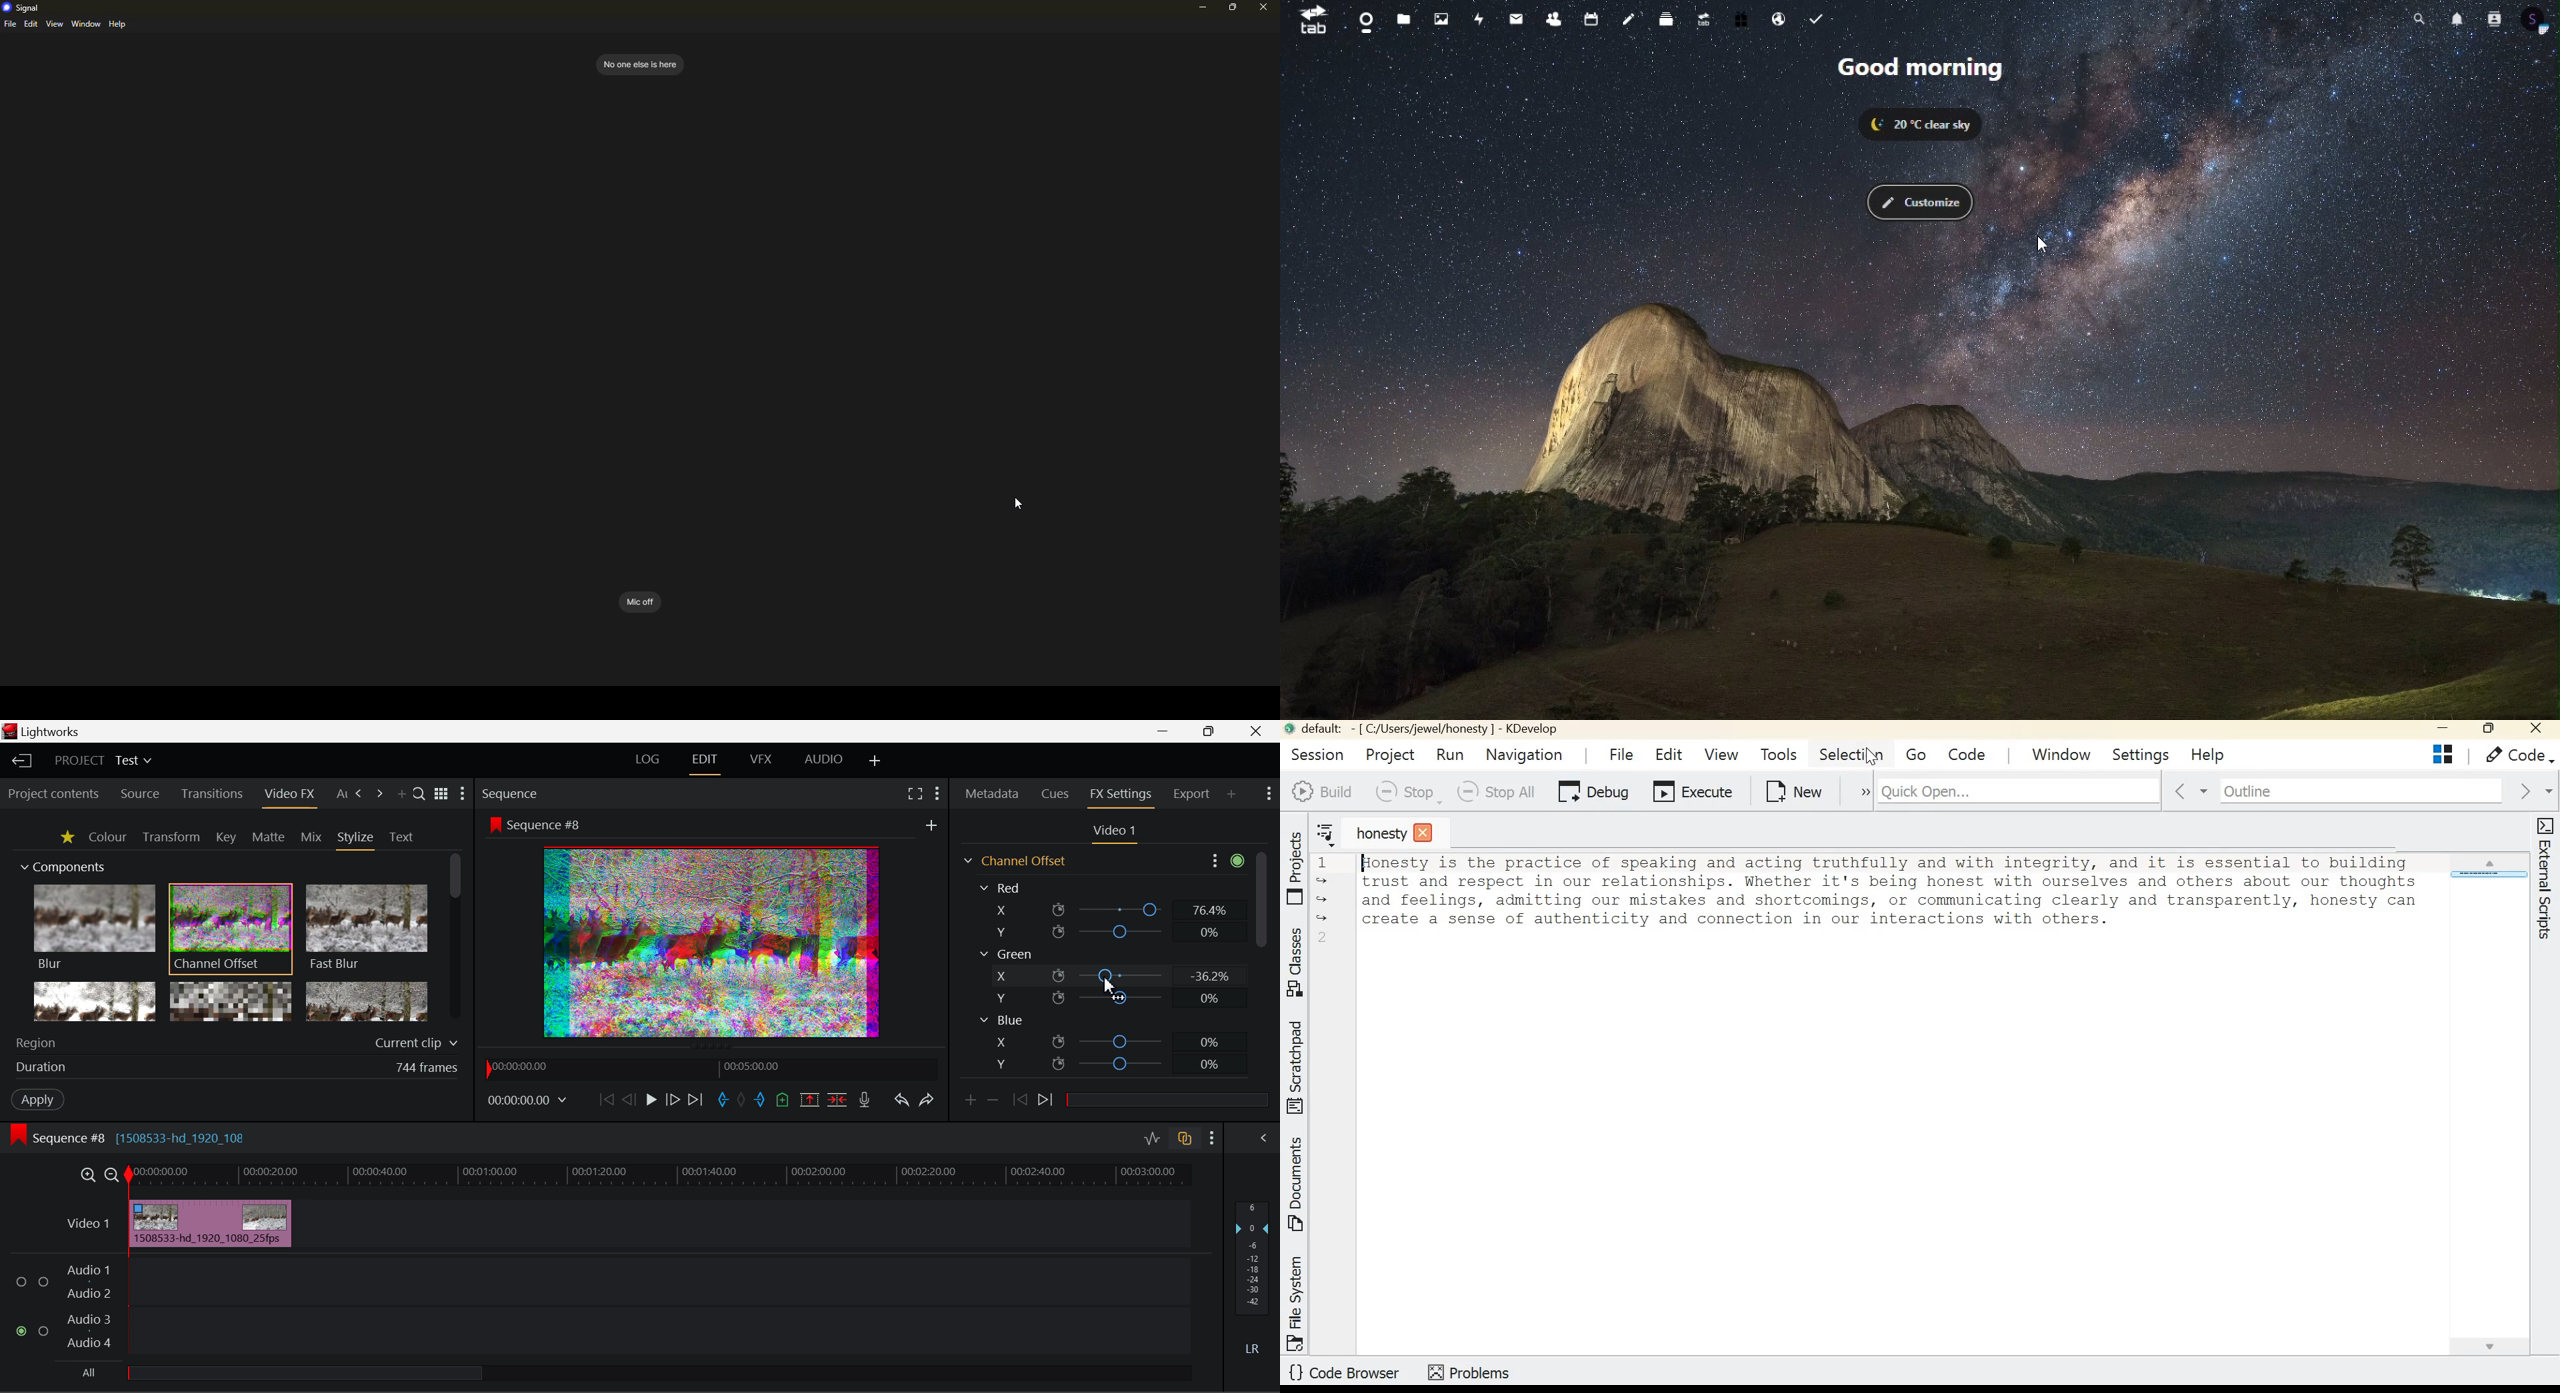 The height and width of the screenshot is (1400, 2576). Describe the element at coordinates (865, 1101) in the screenshot. I see `Record Voiceover` at that location.